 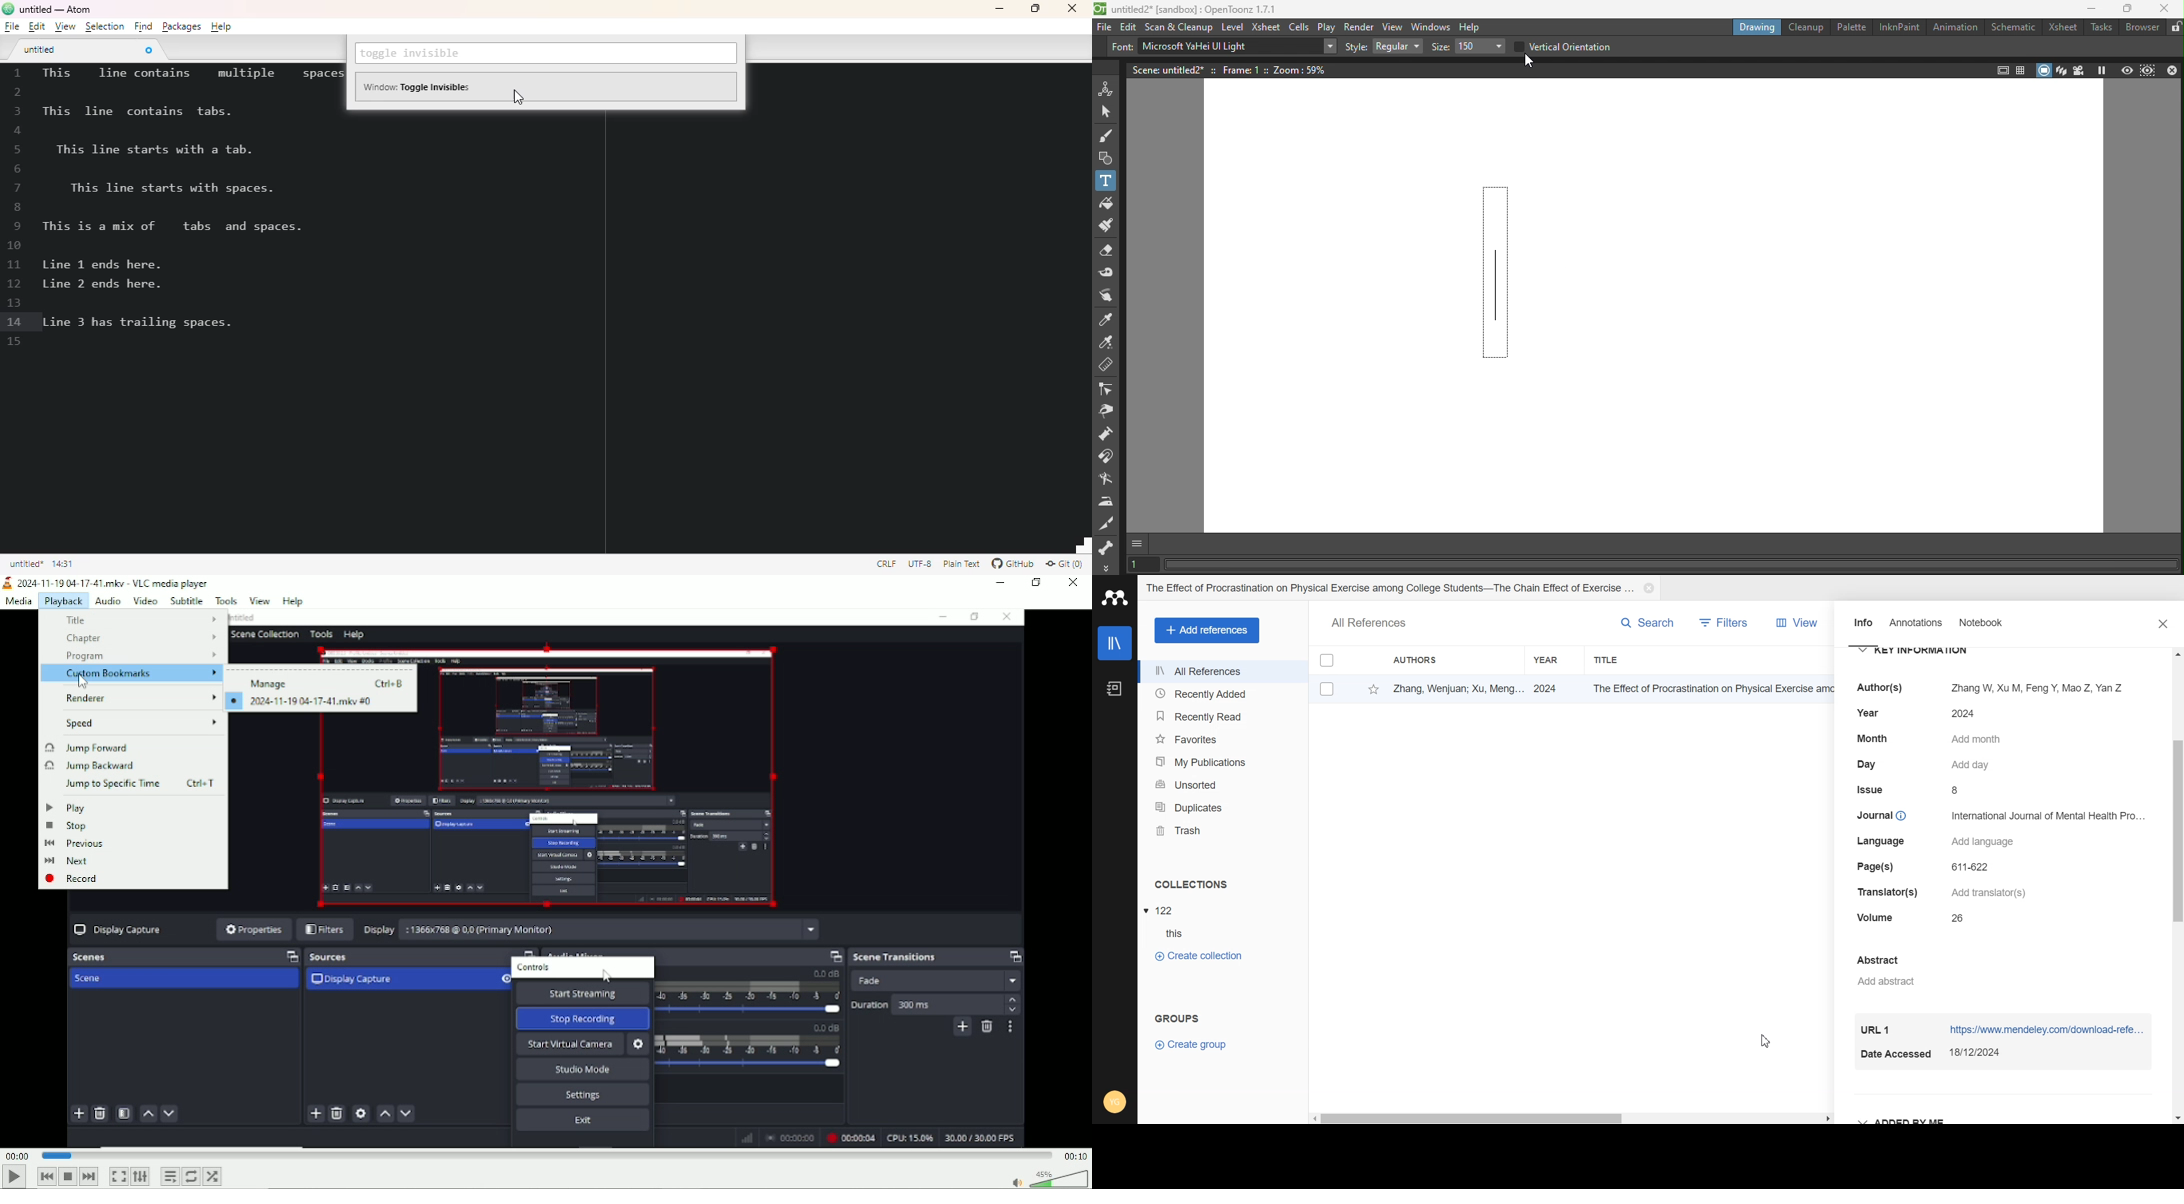 I want to click on File, so click(x=1162, y=910).